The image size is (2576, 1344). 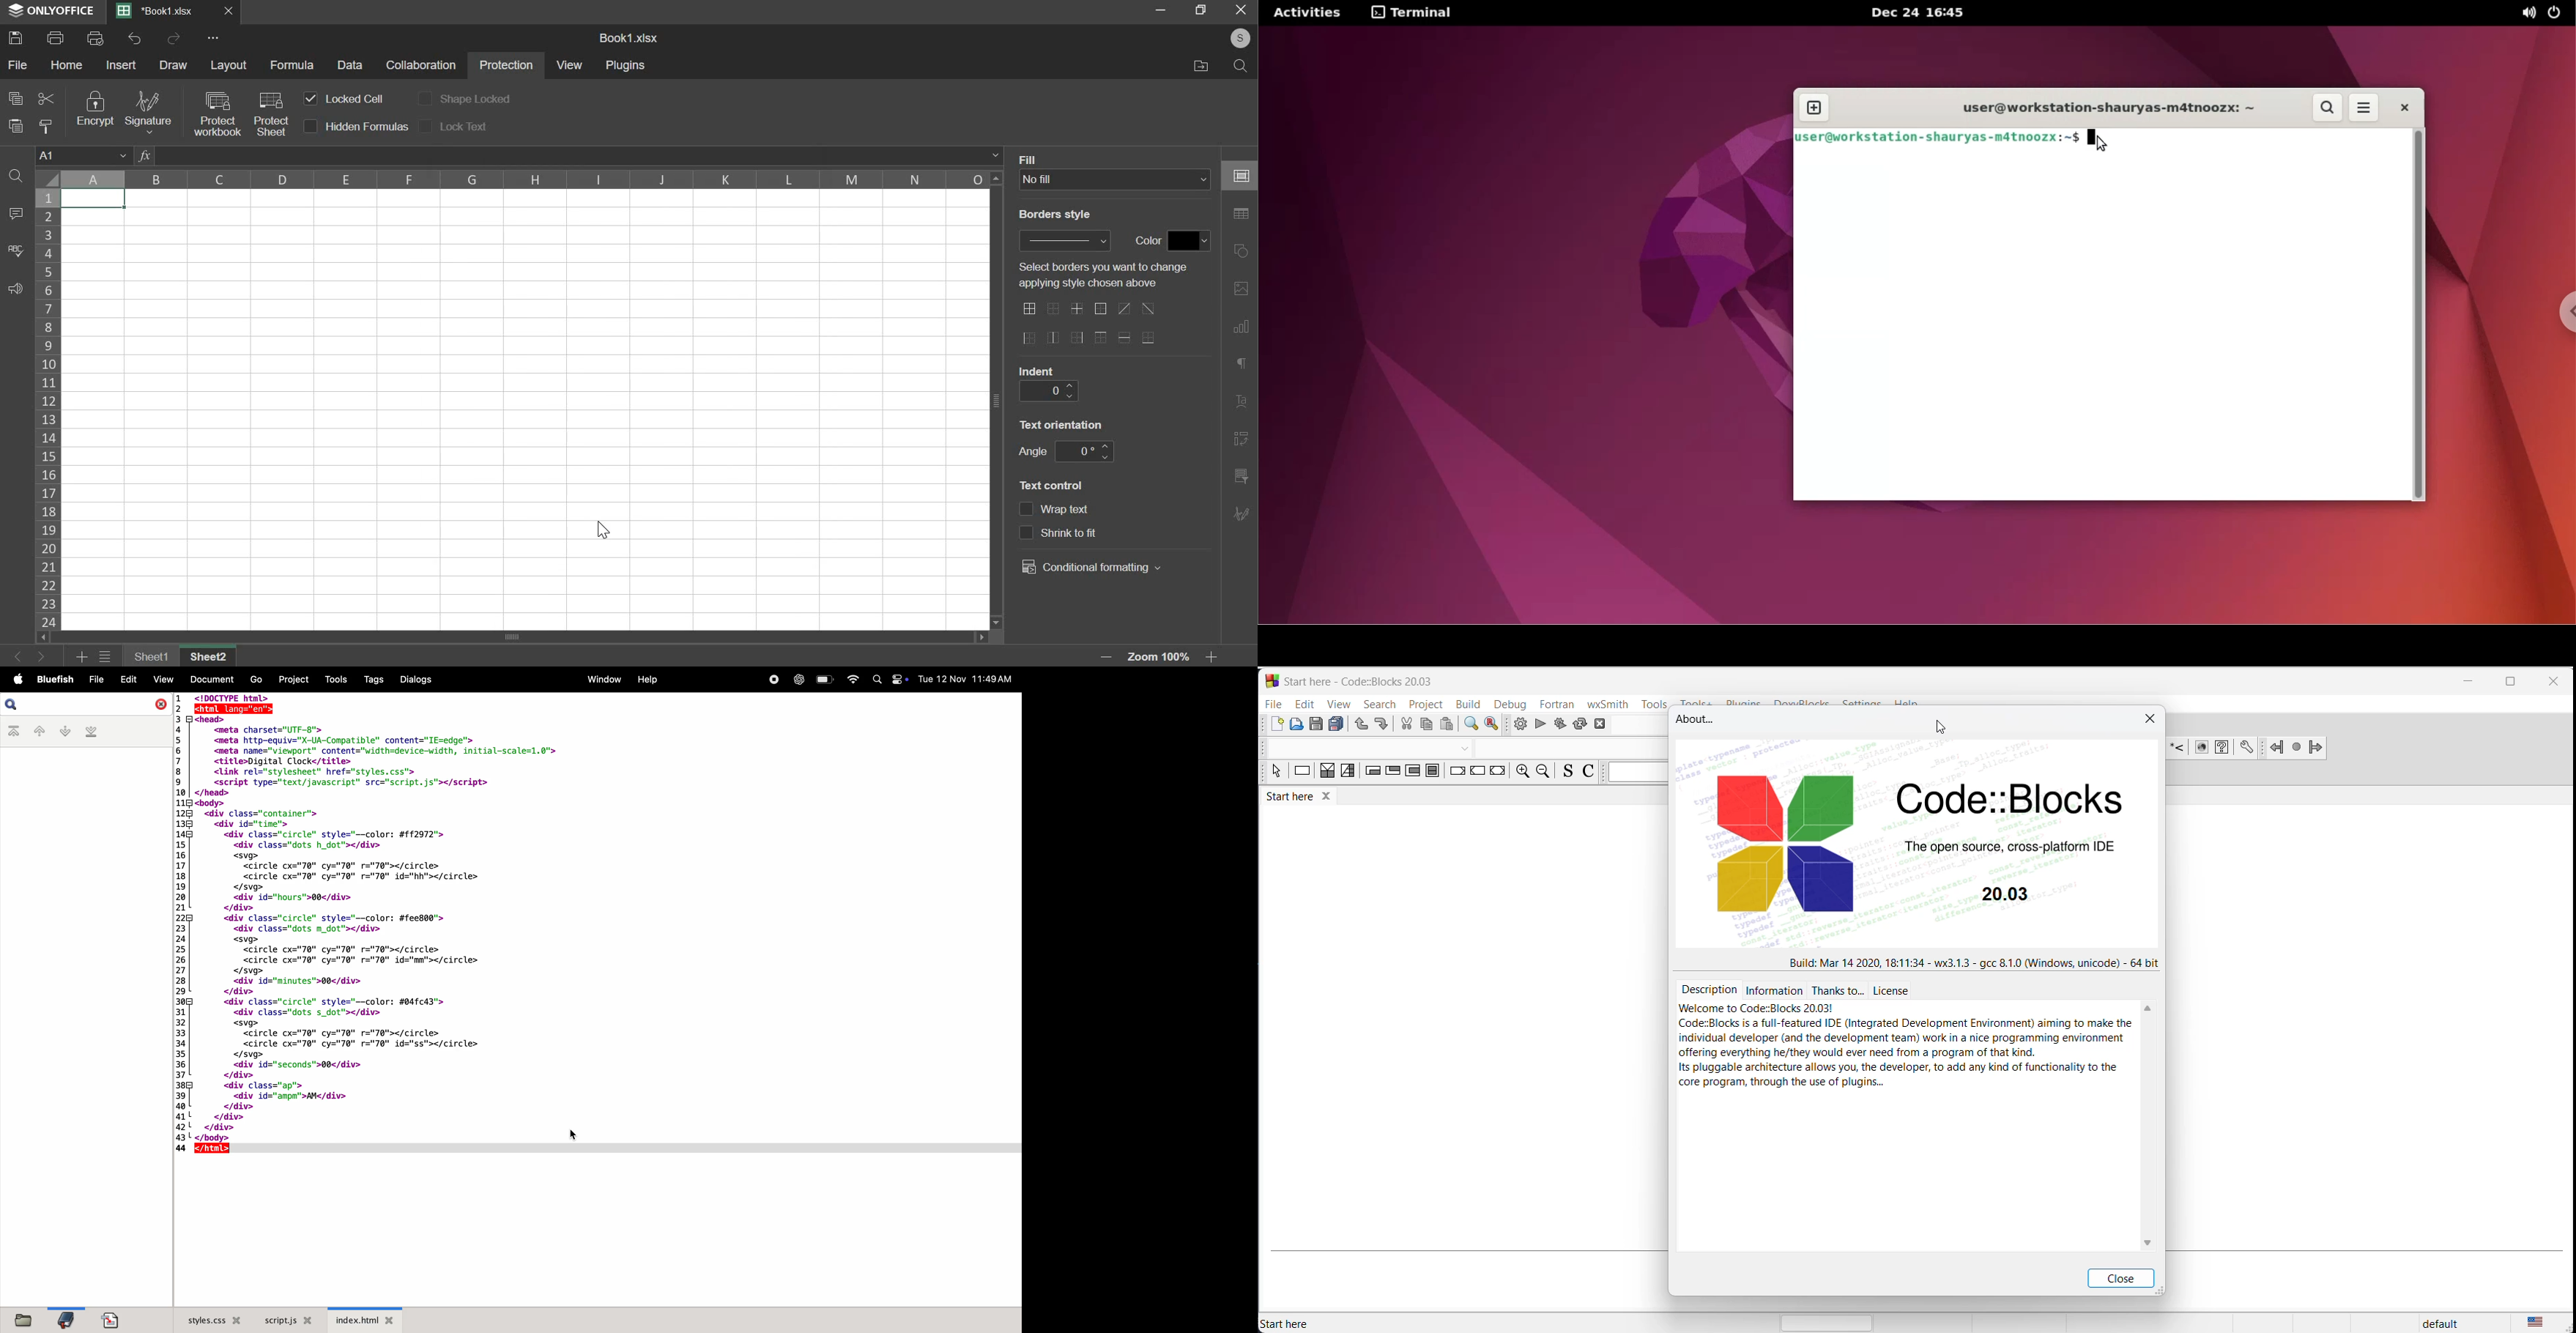 I want to click on right, so click(x=40, y=657).